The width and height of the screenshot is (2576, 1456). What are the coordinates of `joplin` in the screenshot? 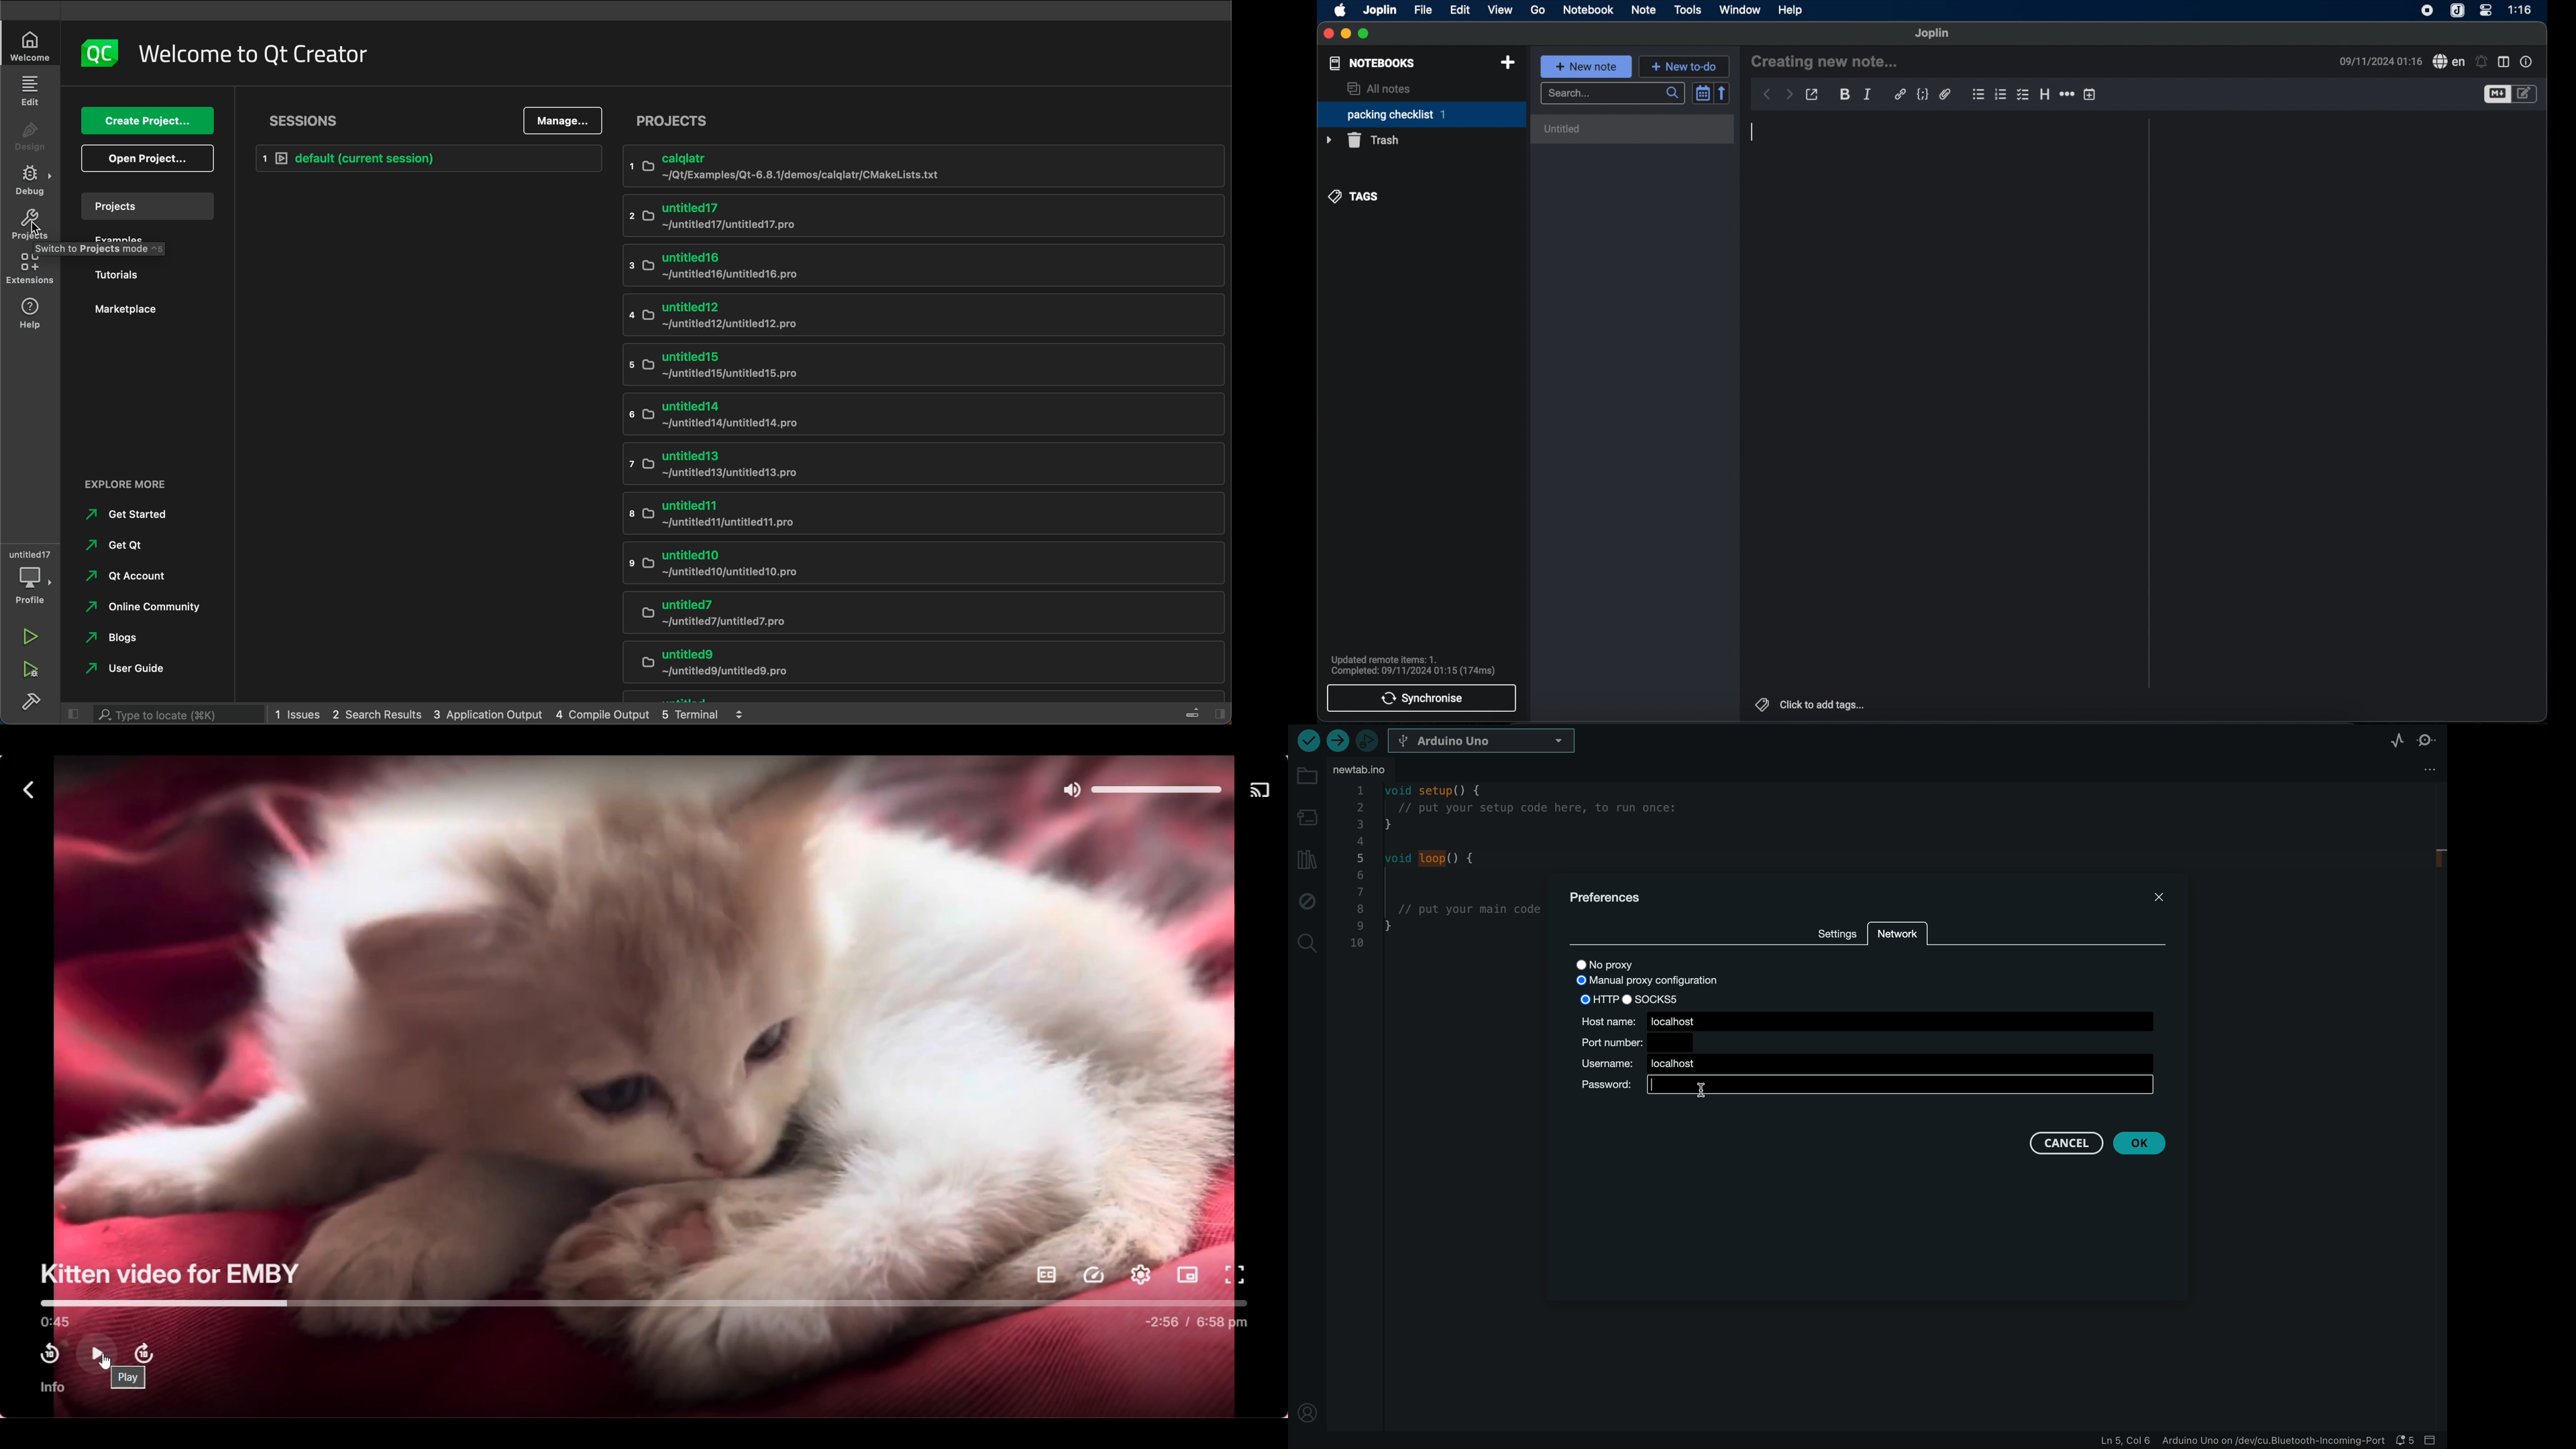 It's located at (1381, 11).